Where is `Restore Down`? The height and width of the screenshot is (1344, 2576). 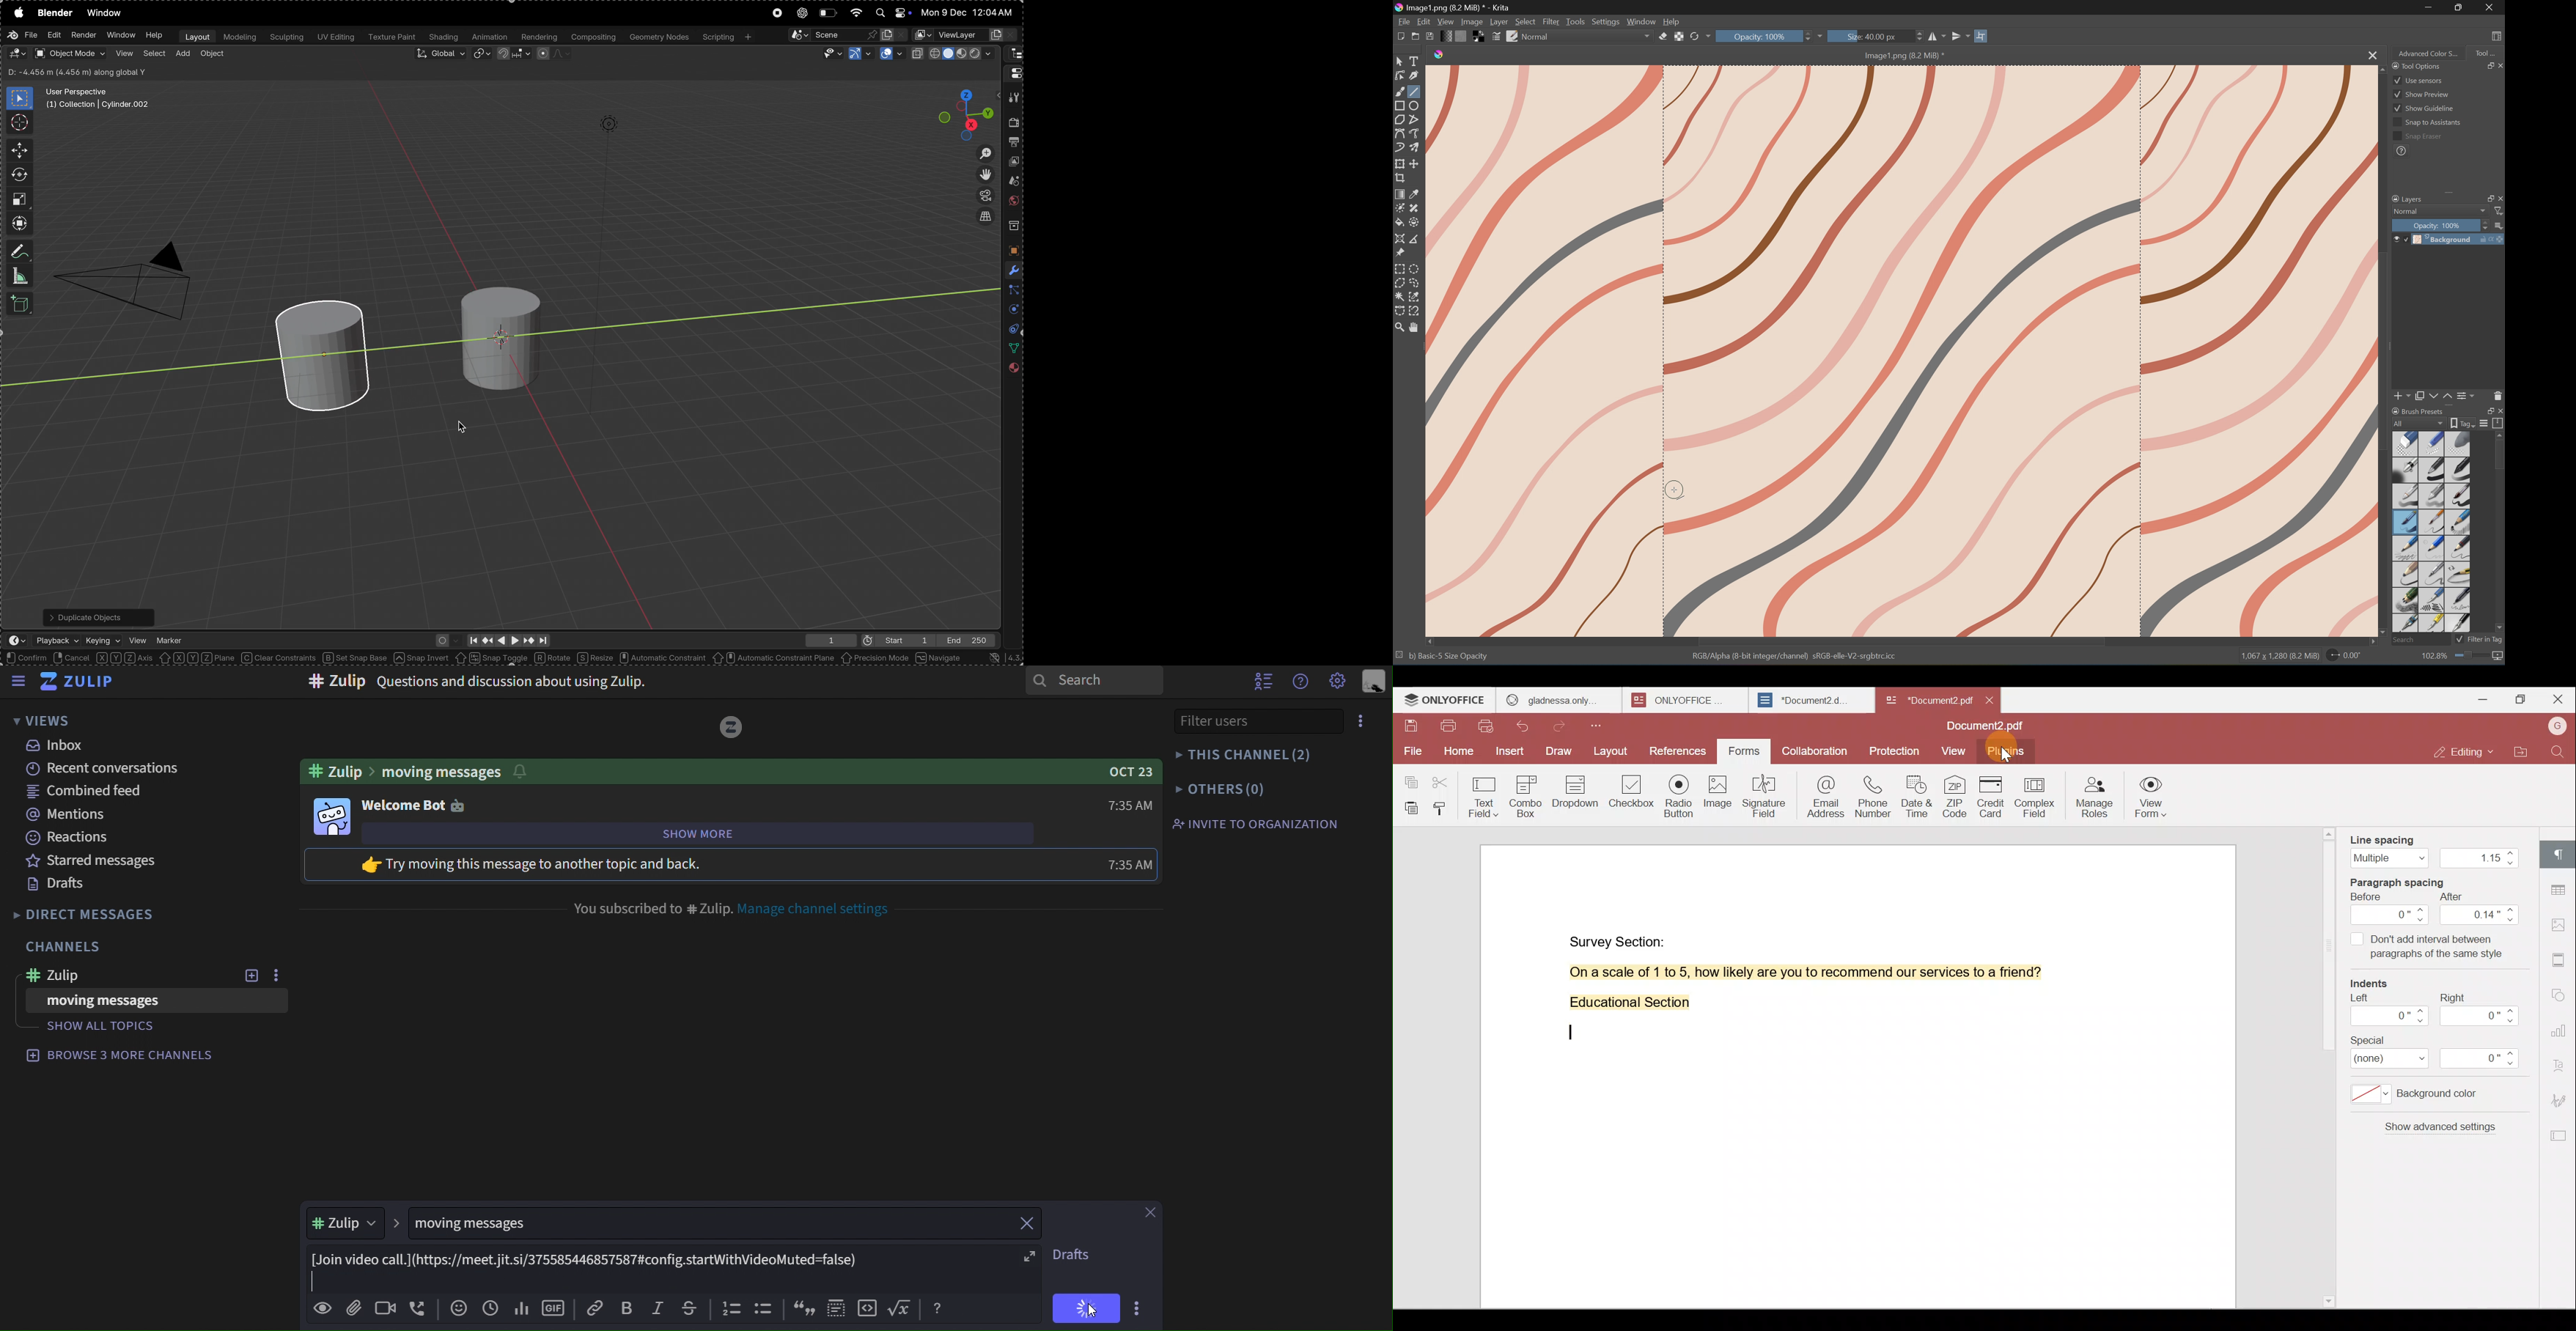 Restore Down is located at coordinates (2485, 66).